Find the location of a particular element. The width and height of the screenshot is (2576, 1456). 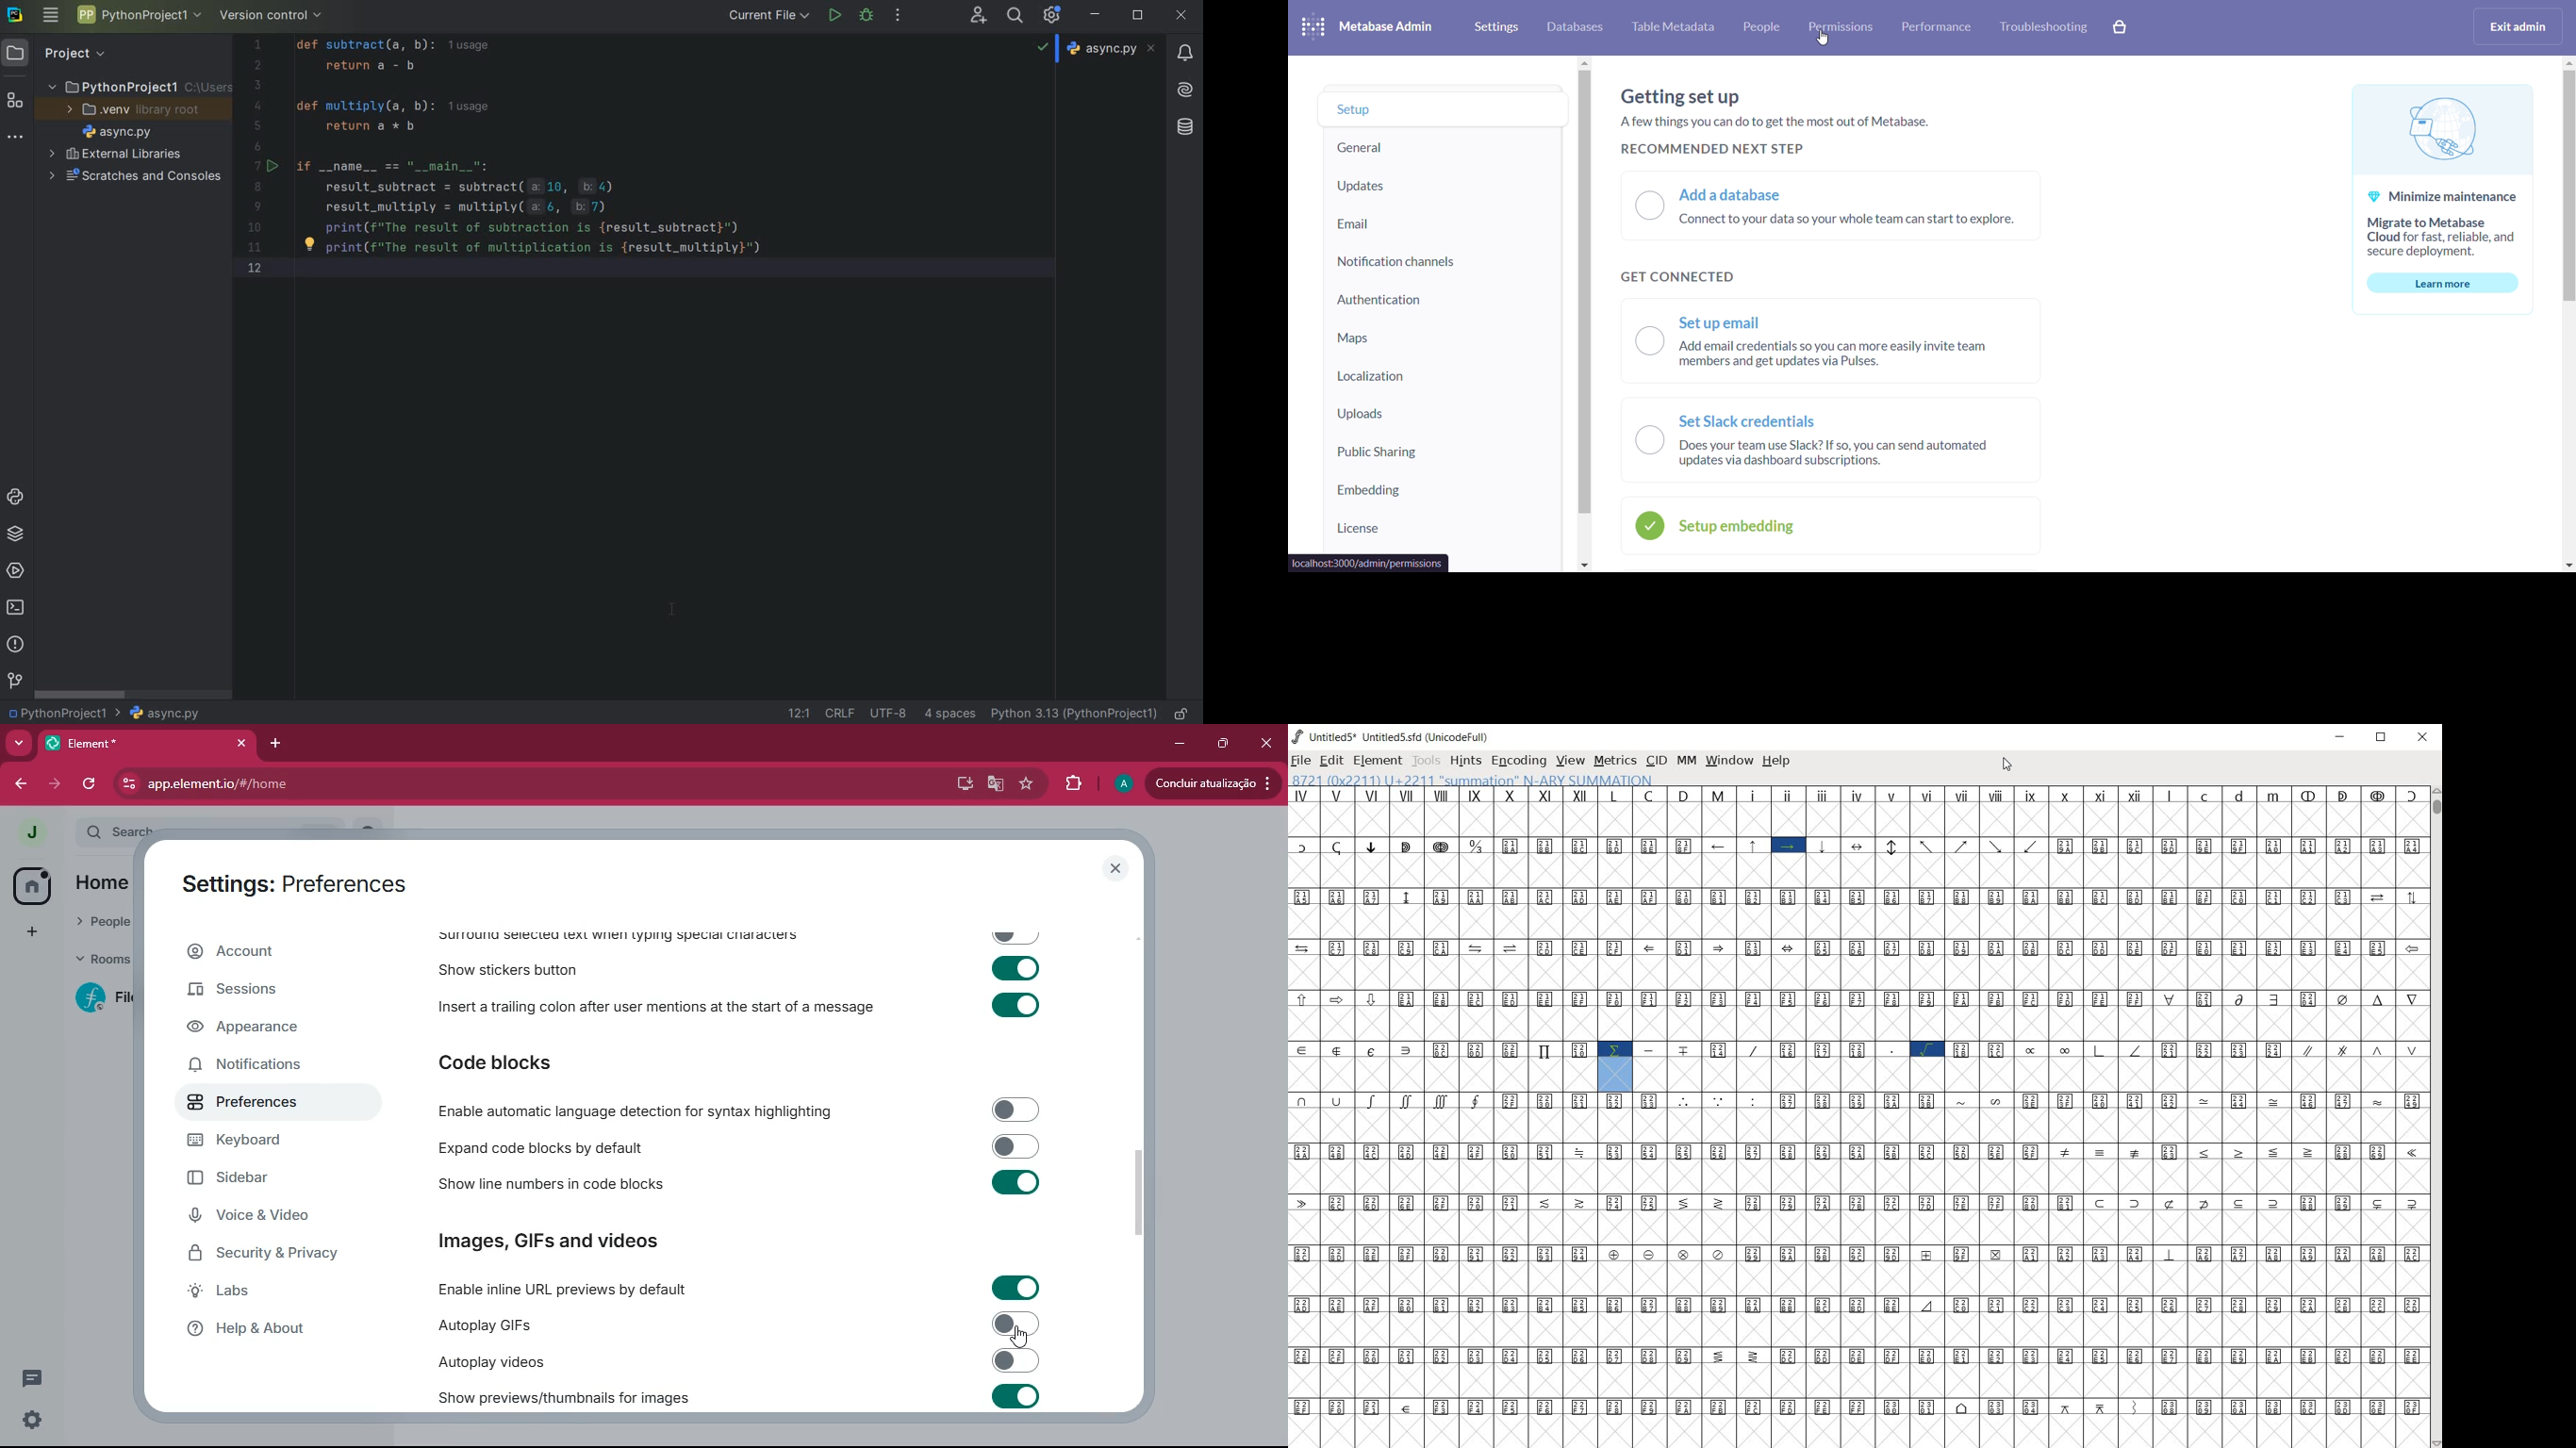

MAIN MENU is located at coordinates (49, 16).